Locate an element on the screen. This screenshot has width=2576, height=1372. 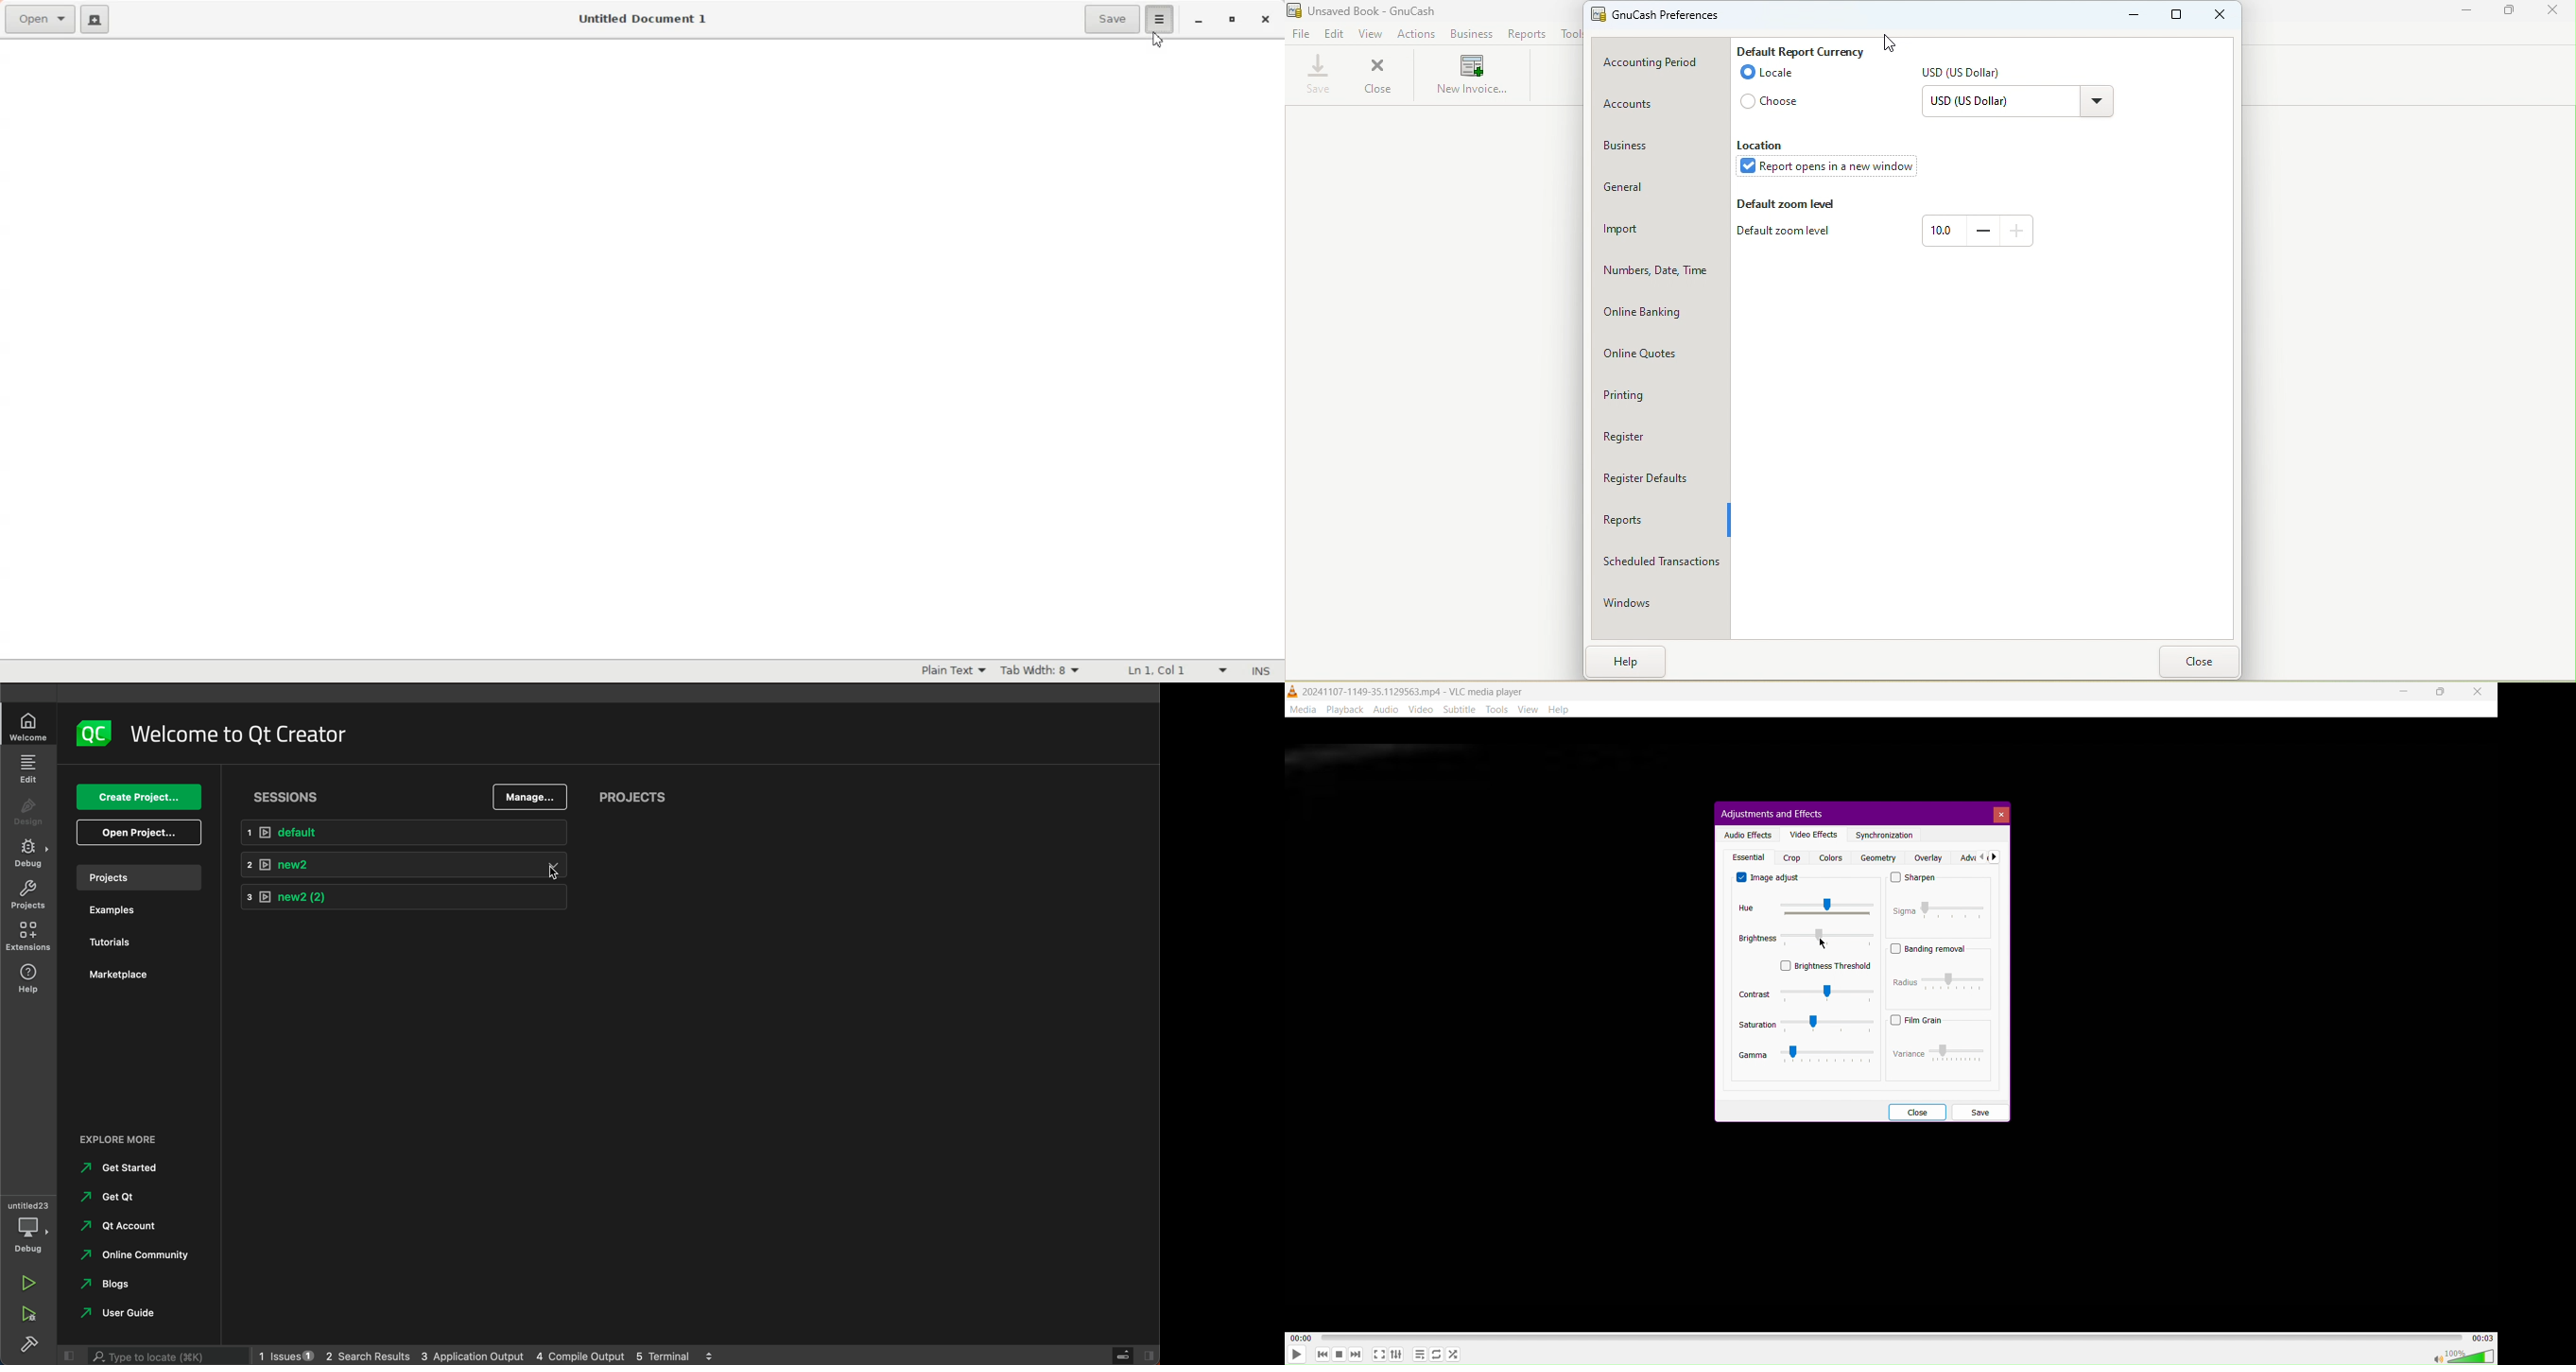
online community is located at coordinates (139, 1254).